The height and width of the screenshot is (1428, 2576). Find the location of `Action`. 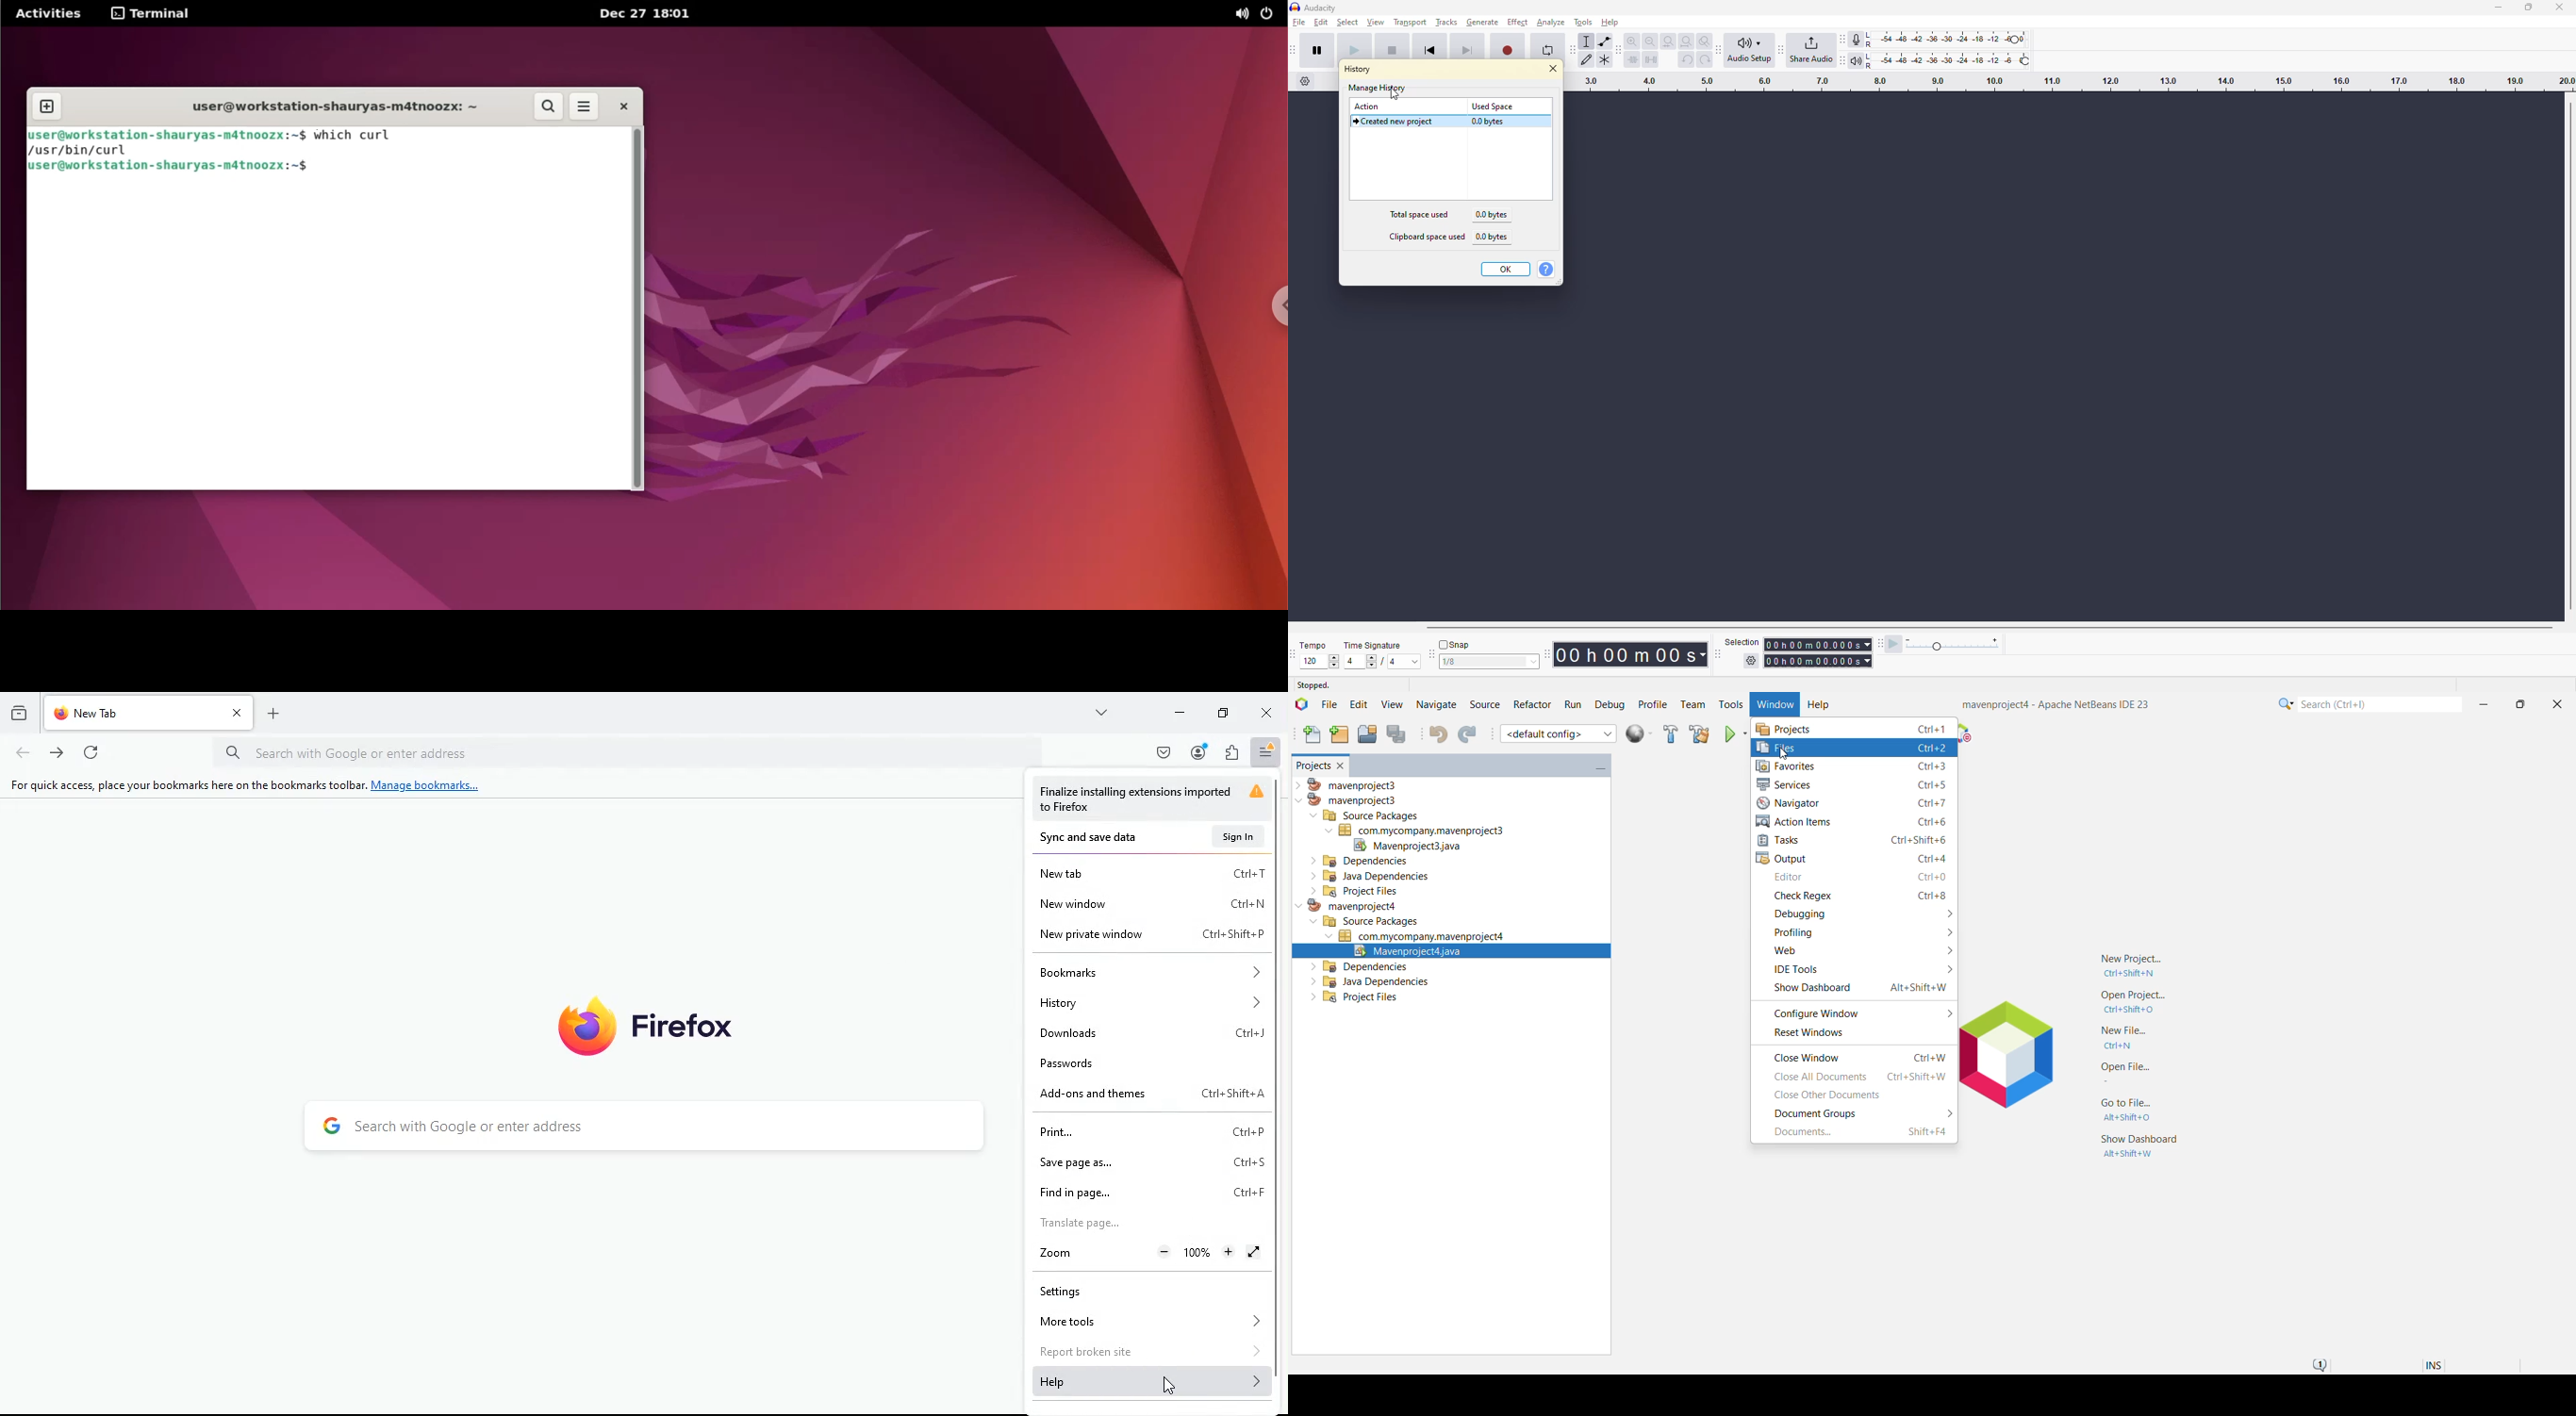

Action is located at coordinates (1369, 107).